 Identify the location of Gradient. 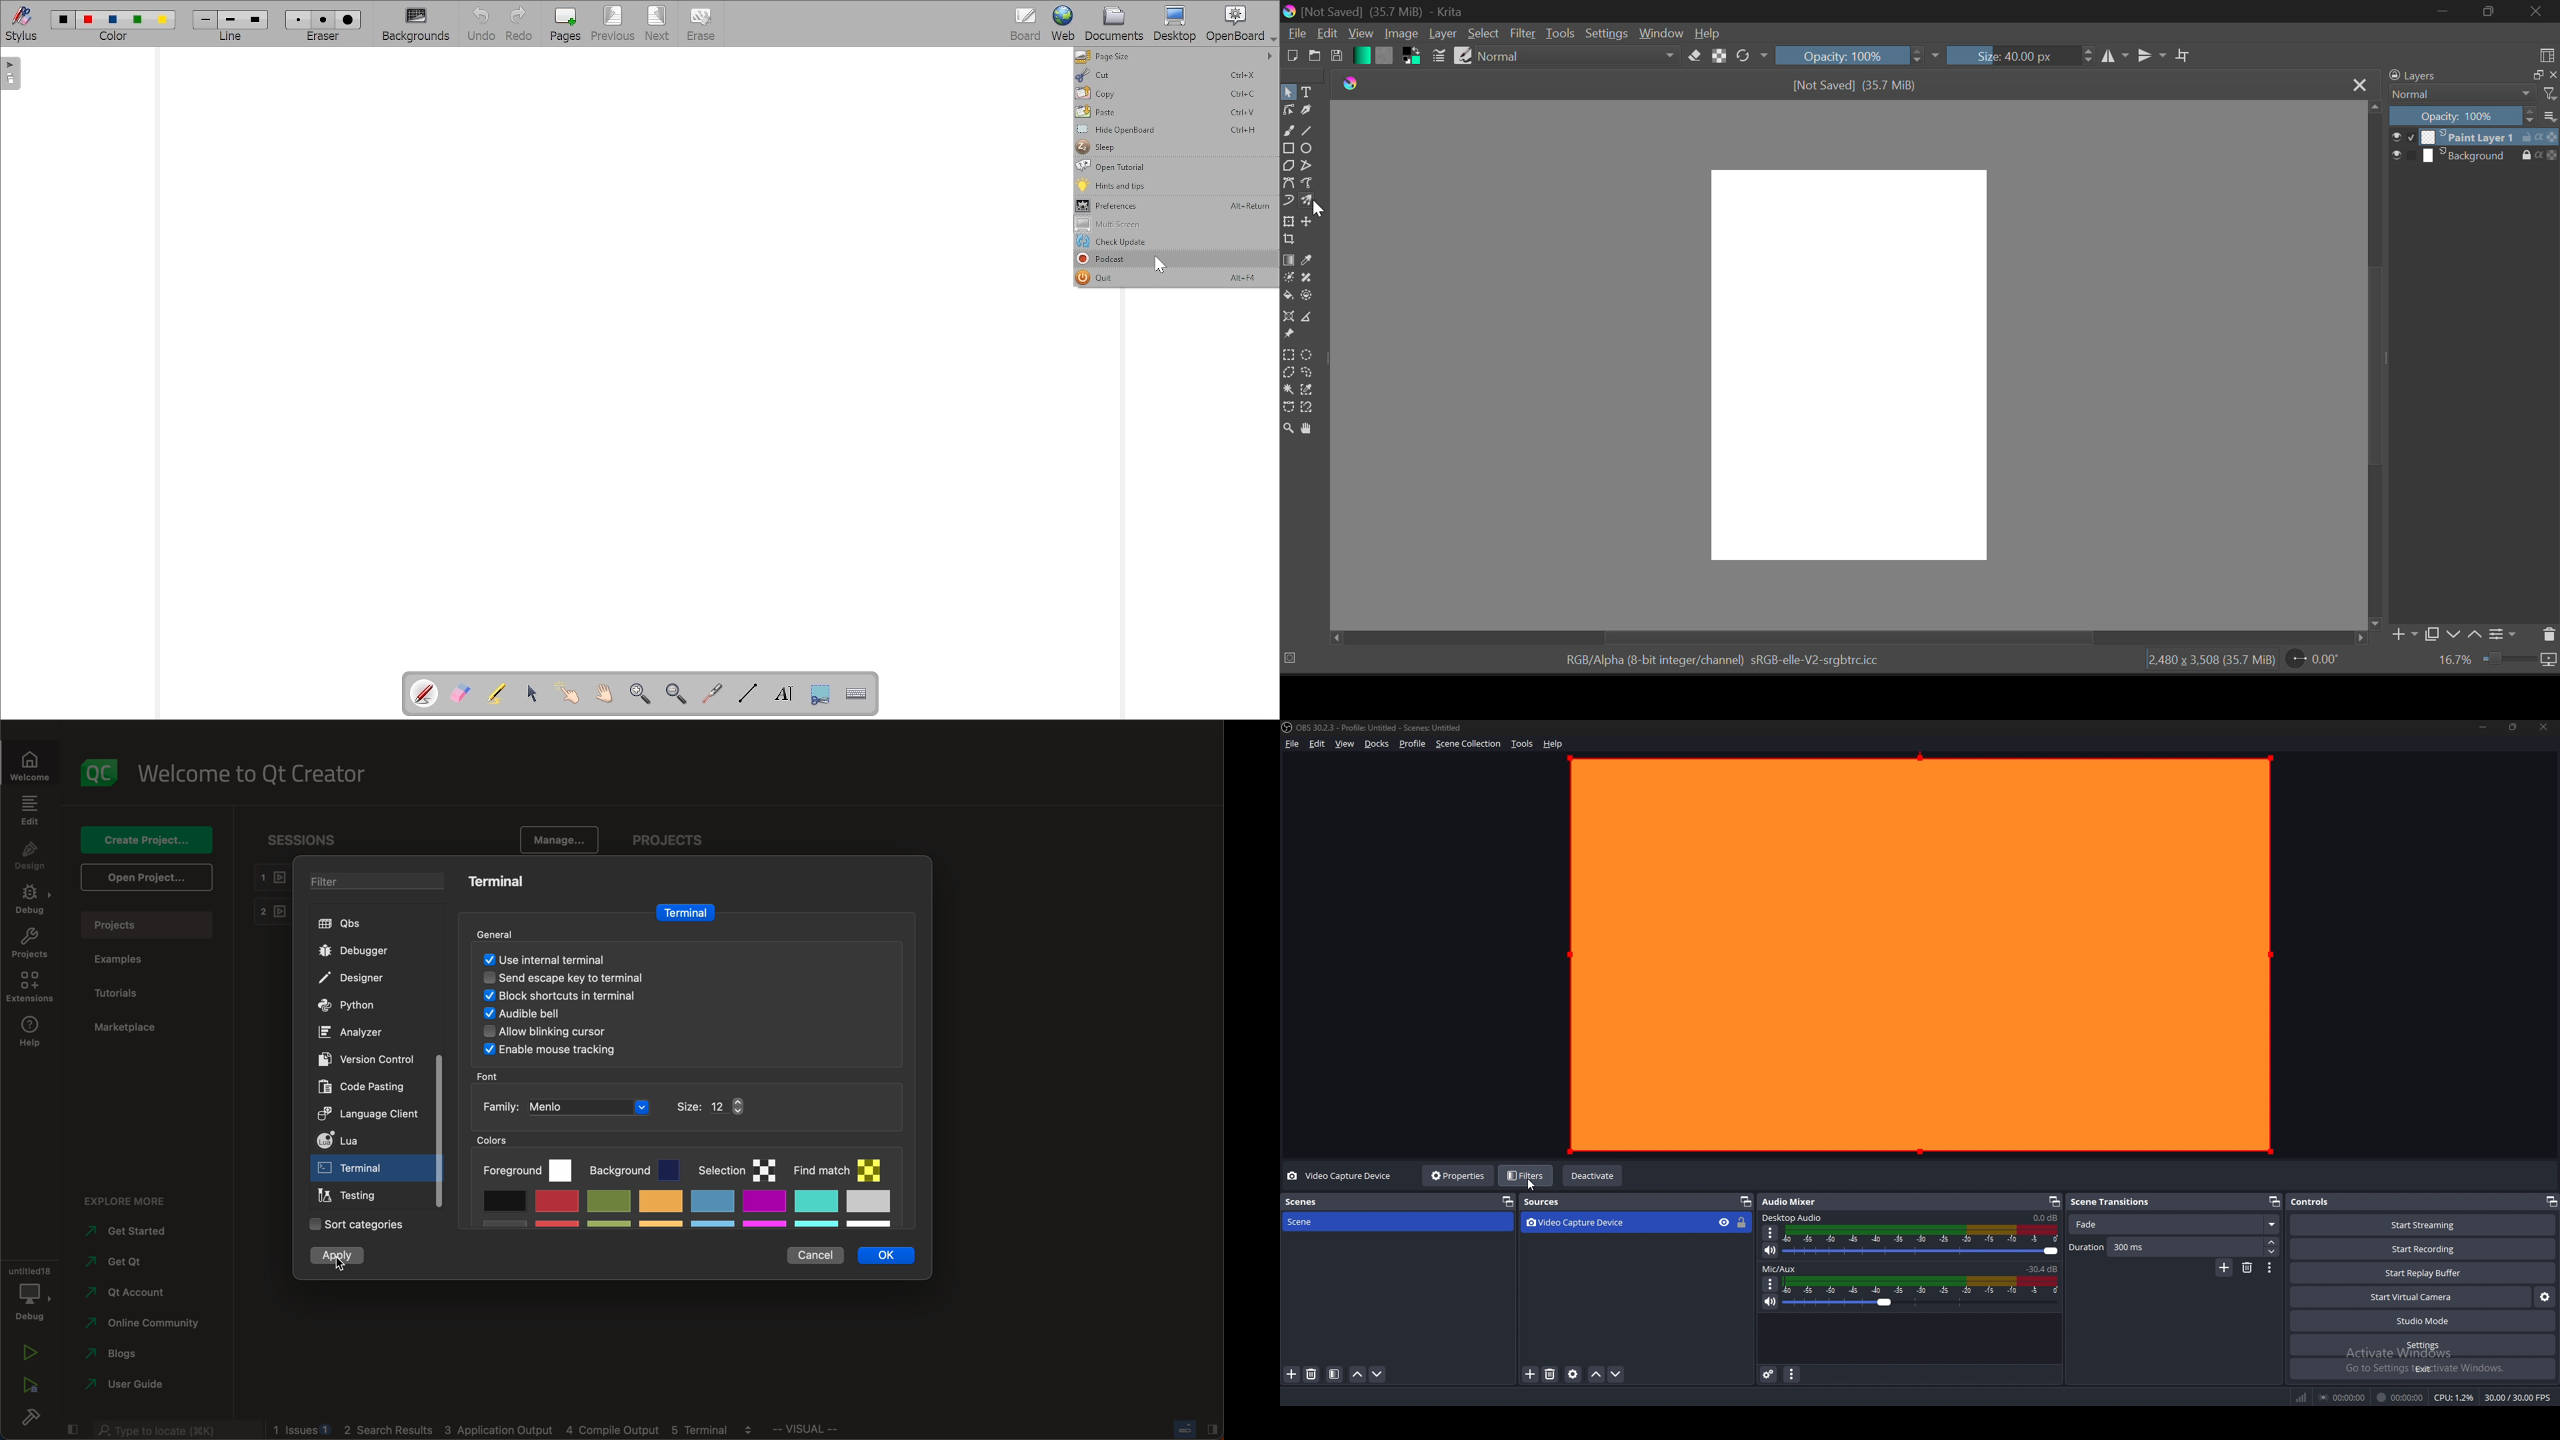
(1361, 55).